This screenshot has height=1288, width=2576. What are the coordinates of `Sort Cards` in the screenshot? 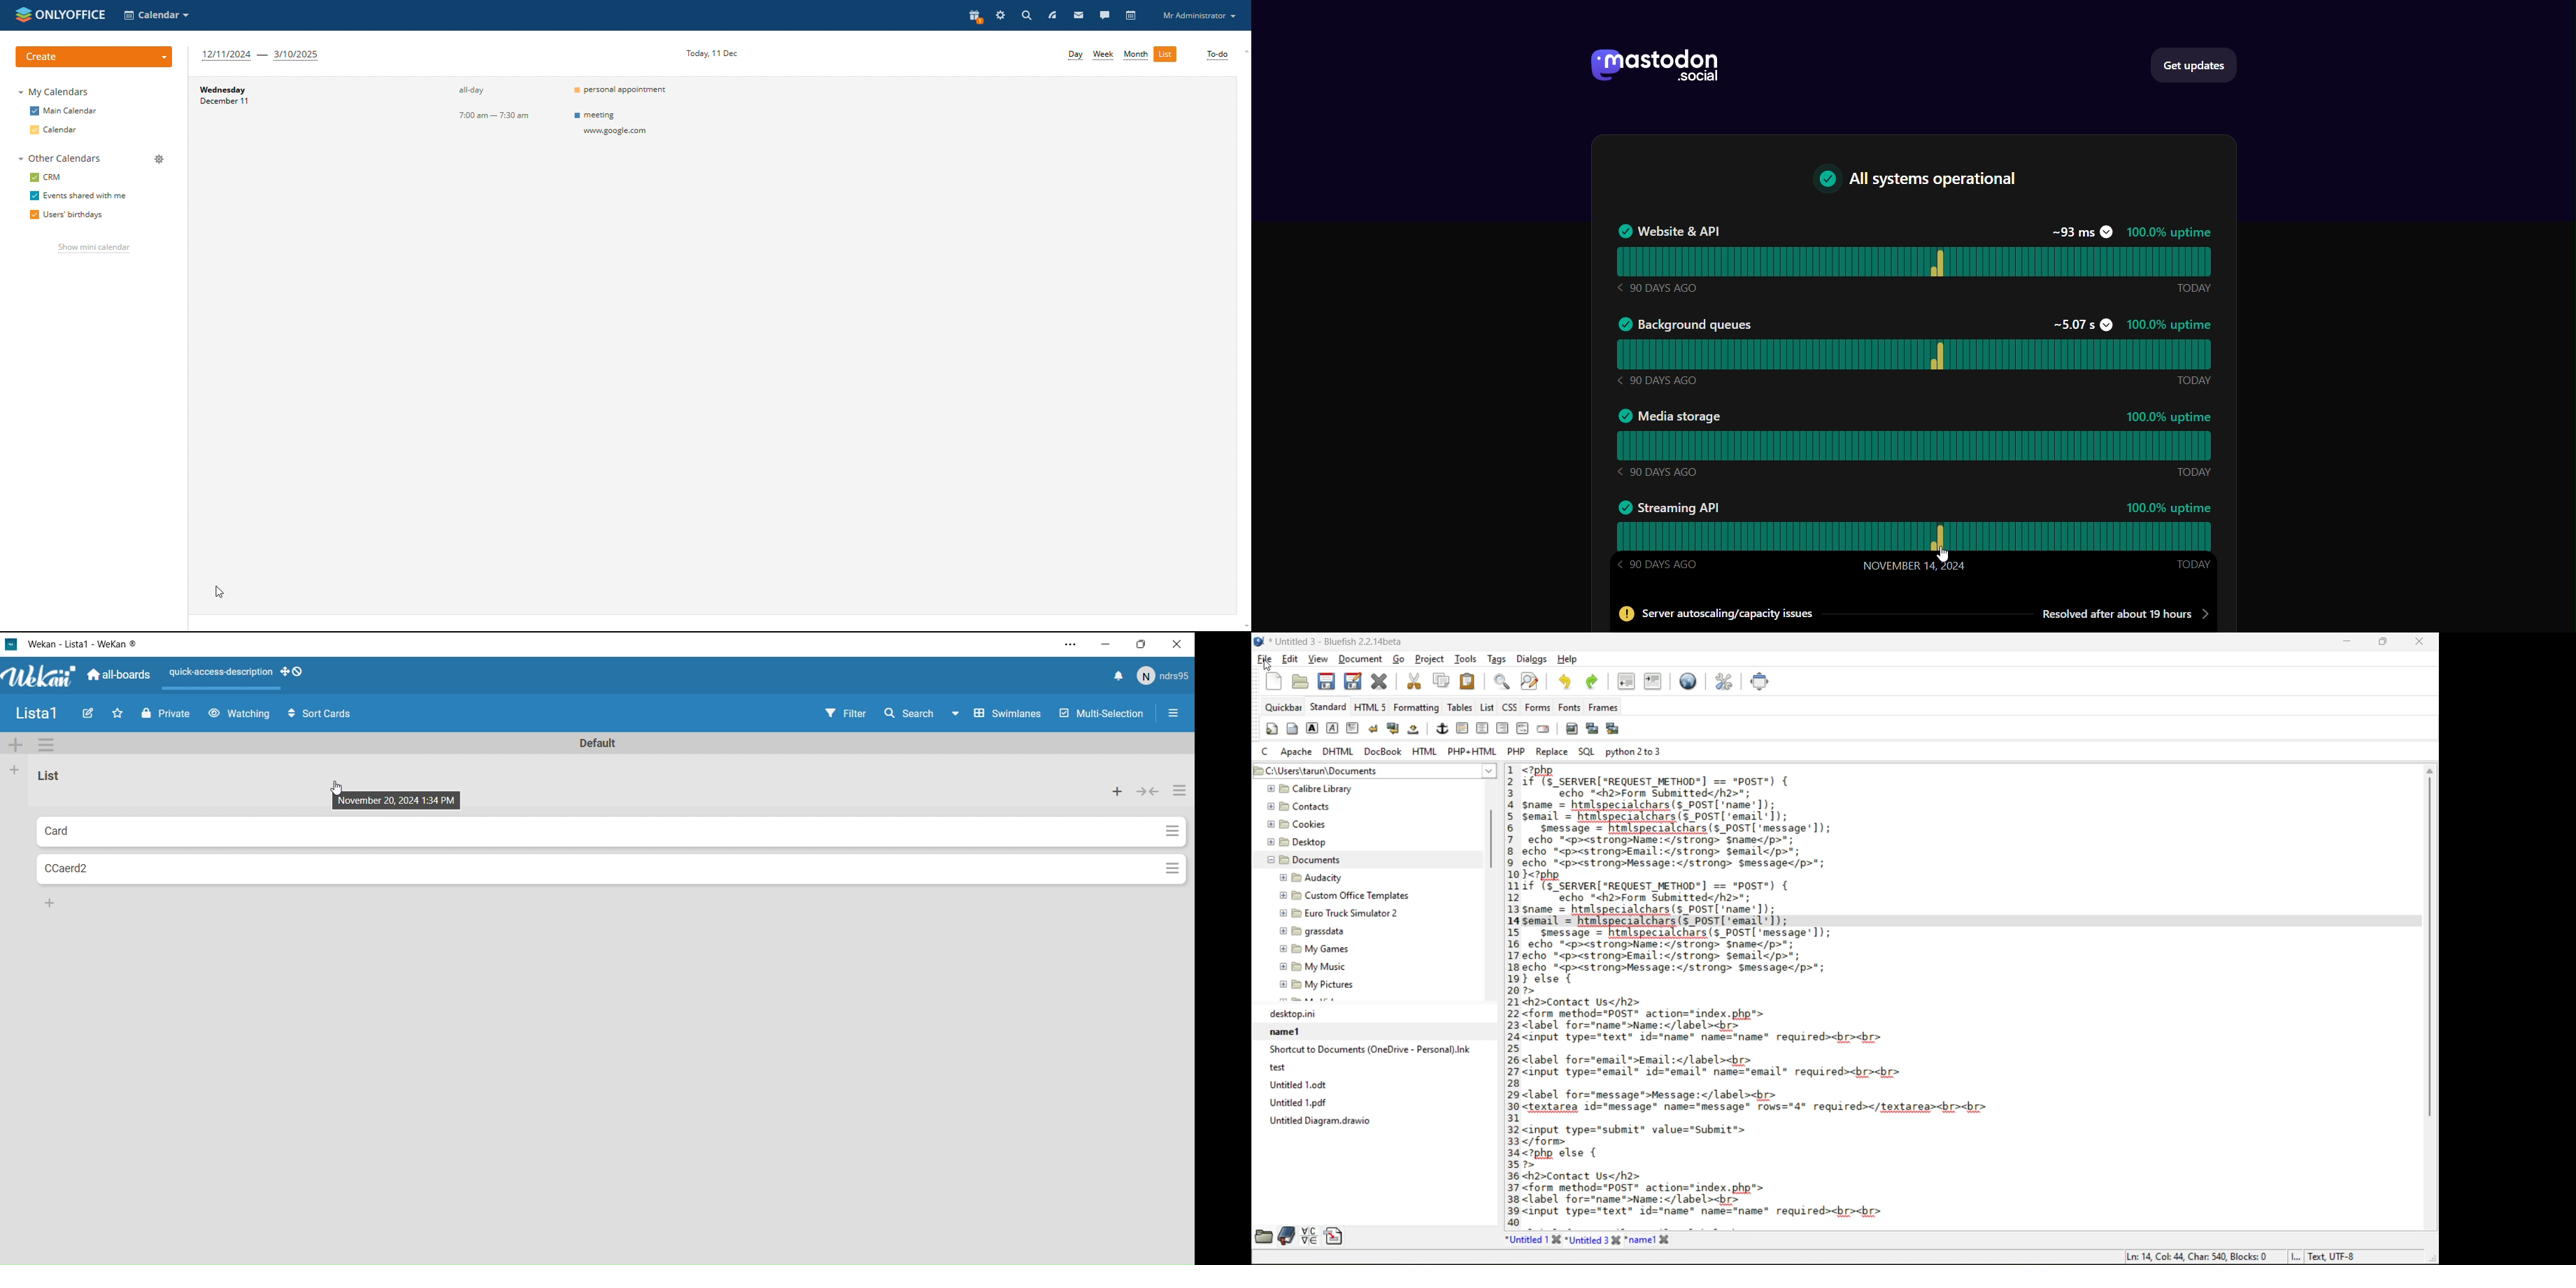 It's located at (325, 715).